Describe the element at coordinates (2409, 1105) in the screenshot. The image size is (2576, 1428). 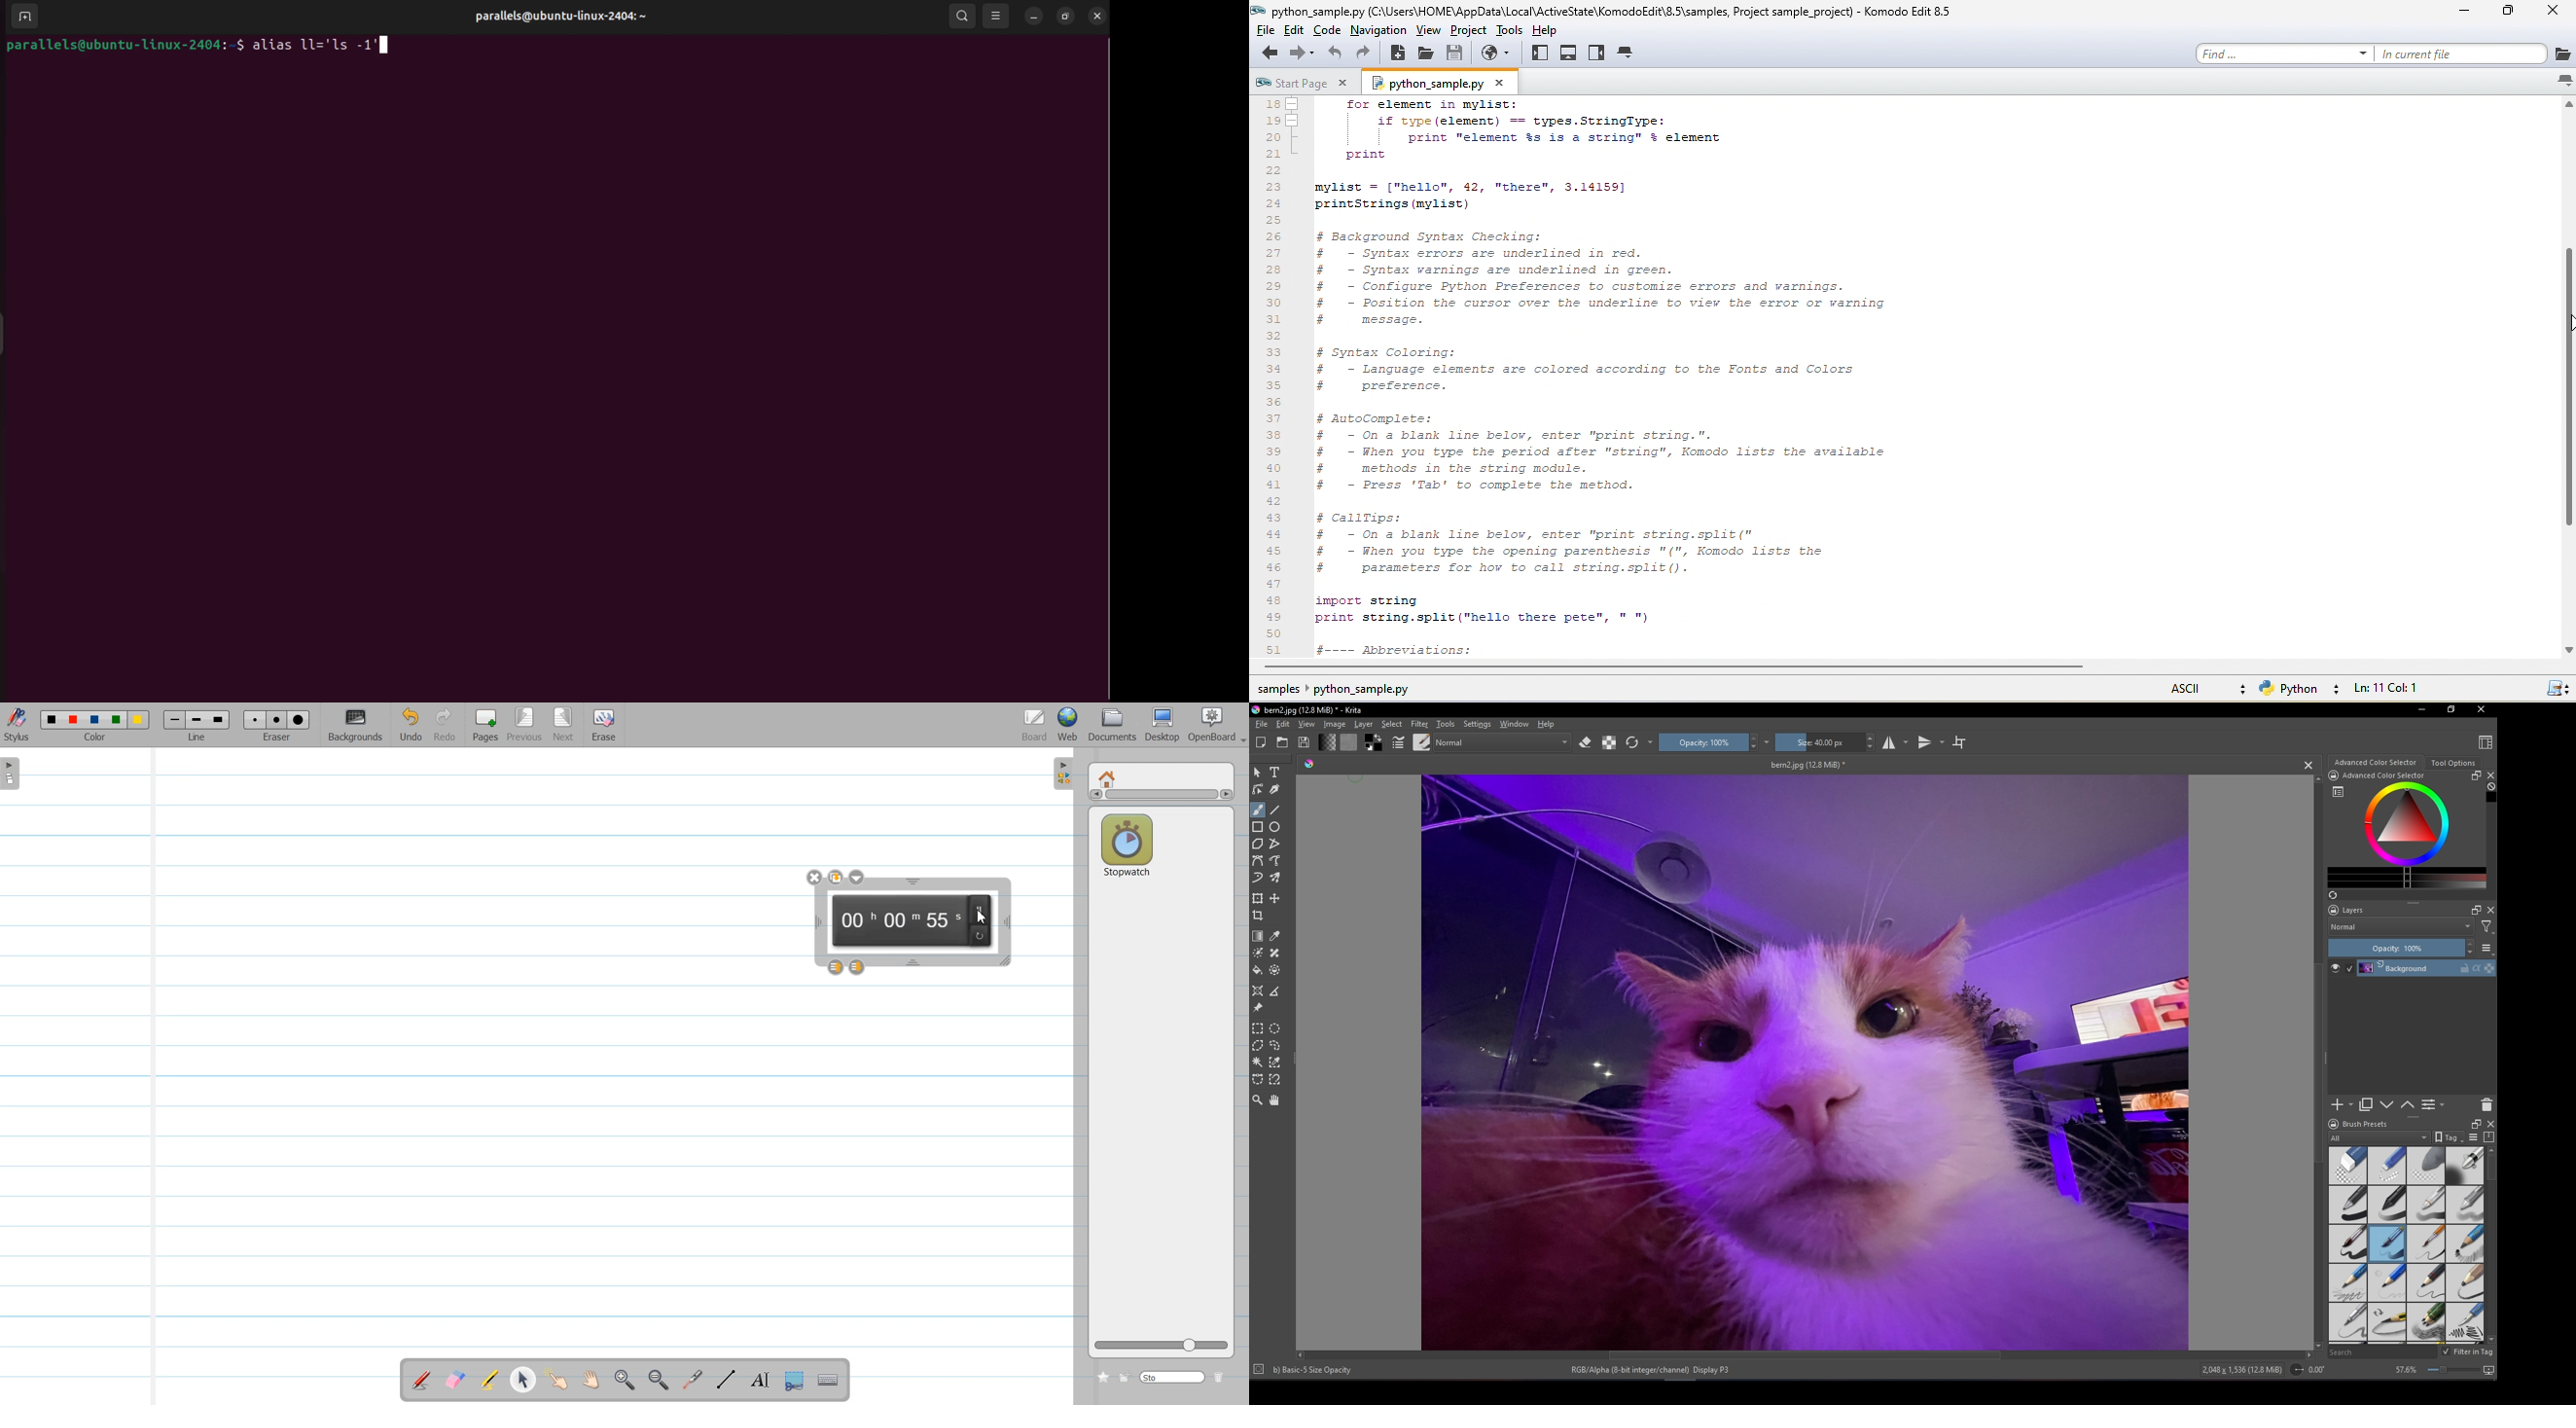
I see `Move layer down` at that location.